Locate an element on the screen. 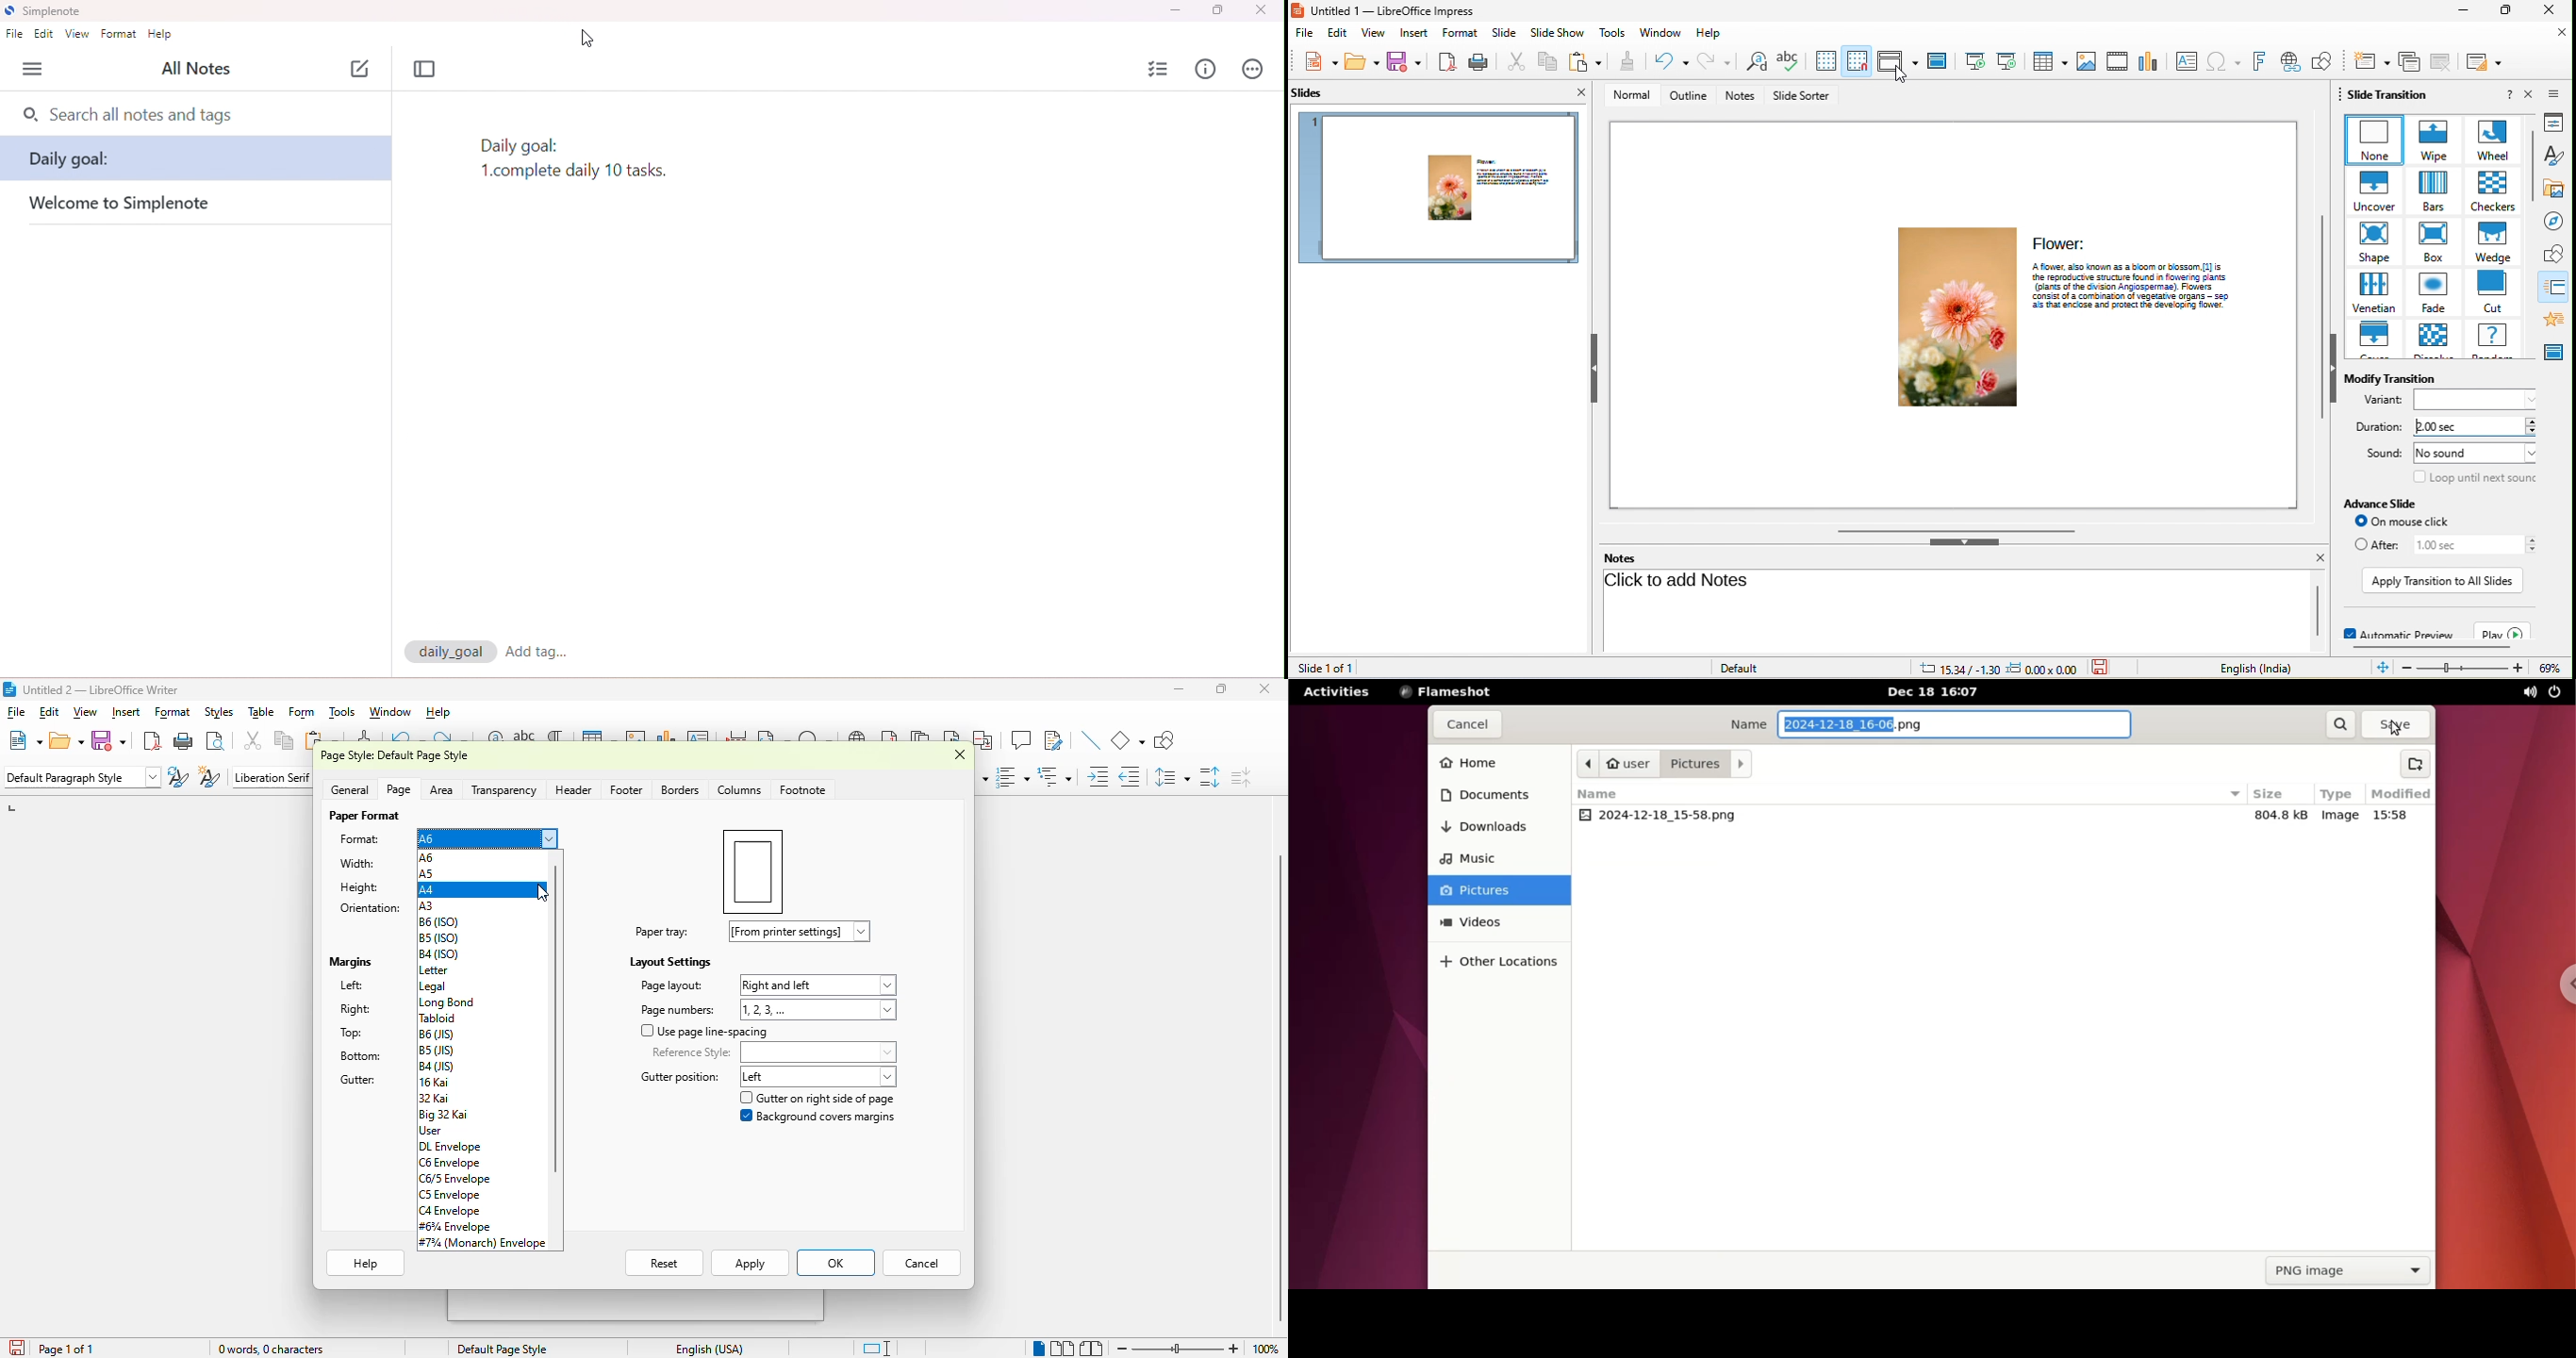  right: 2.00 cm is located at coordinates (366, 1009).